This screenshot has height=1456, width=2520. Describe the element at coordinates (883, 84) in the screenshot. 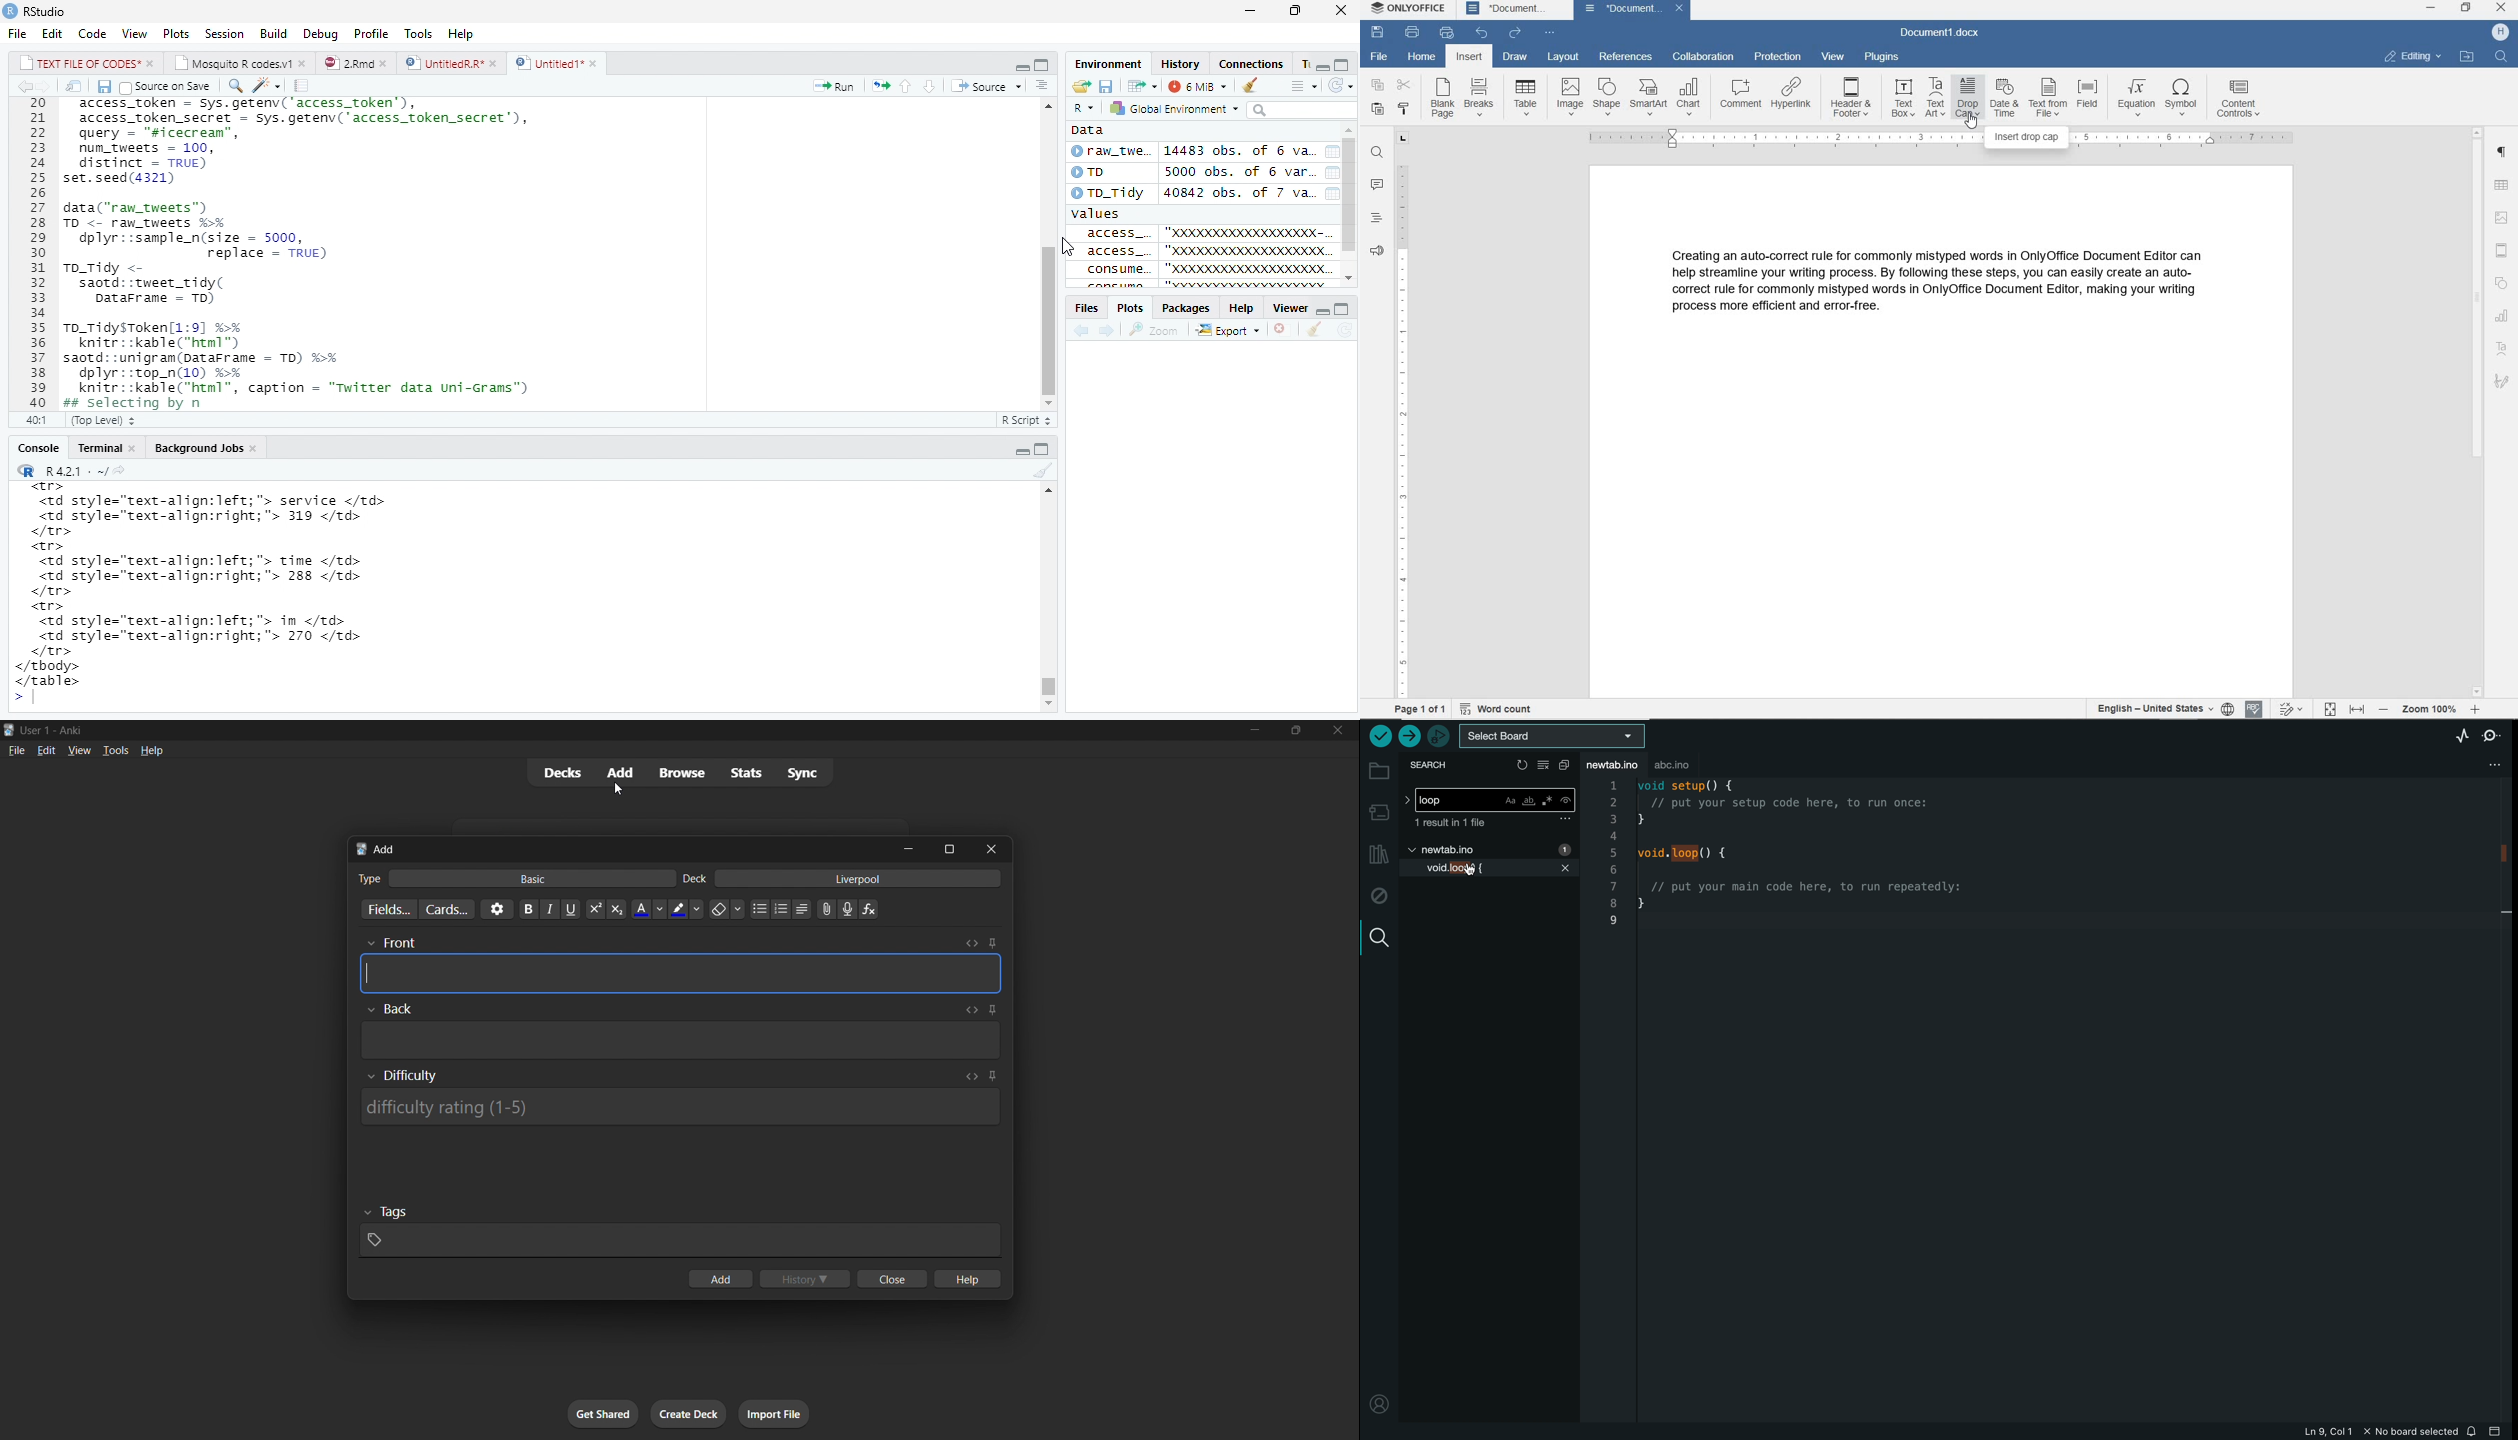

I see `rerun` at that location.